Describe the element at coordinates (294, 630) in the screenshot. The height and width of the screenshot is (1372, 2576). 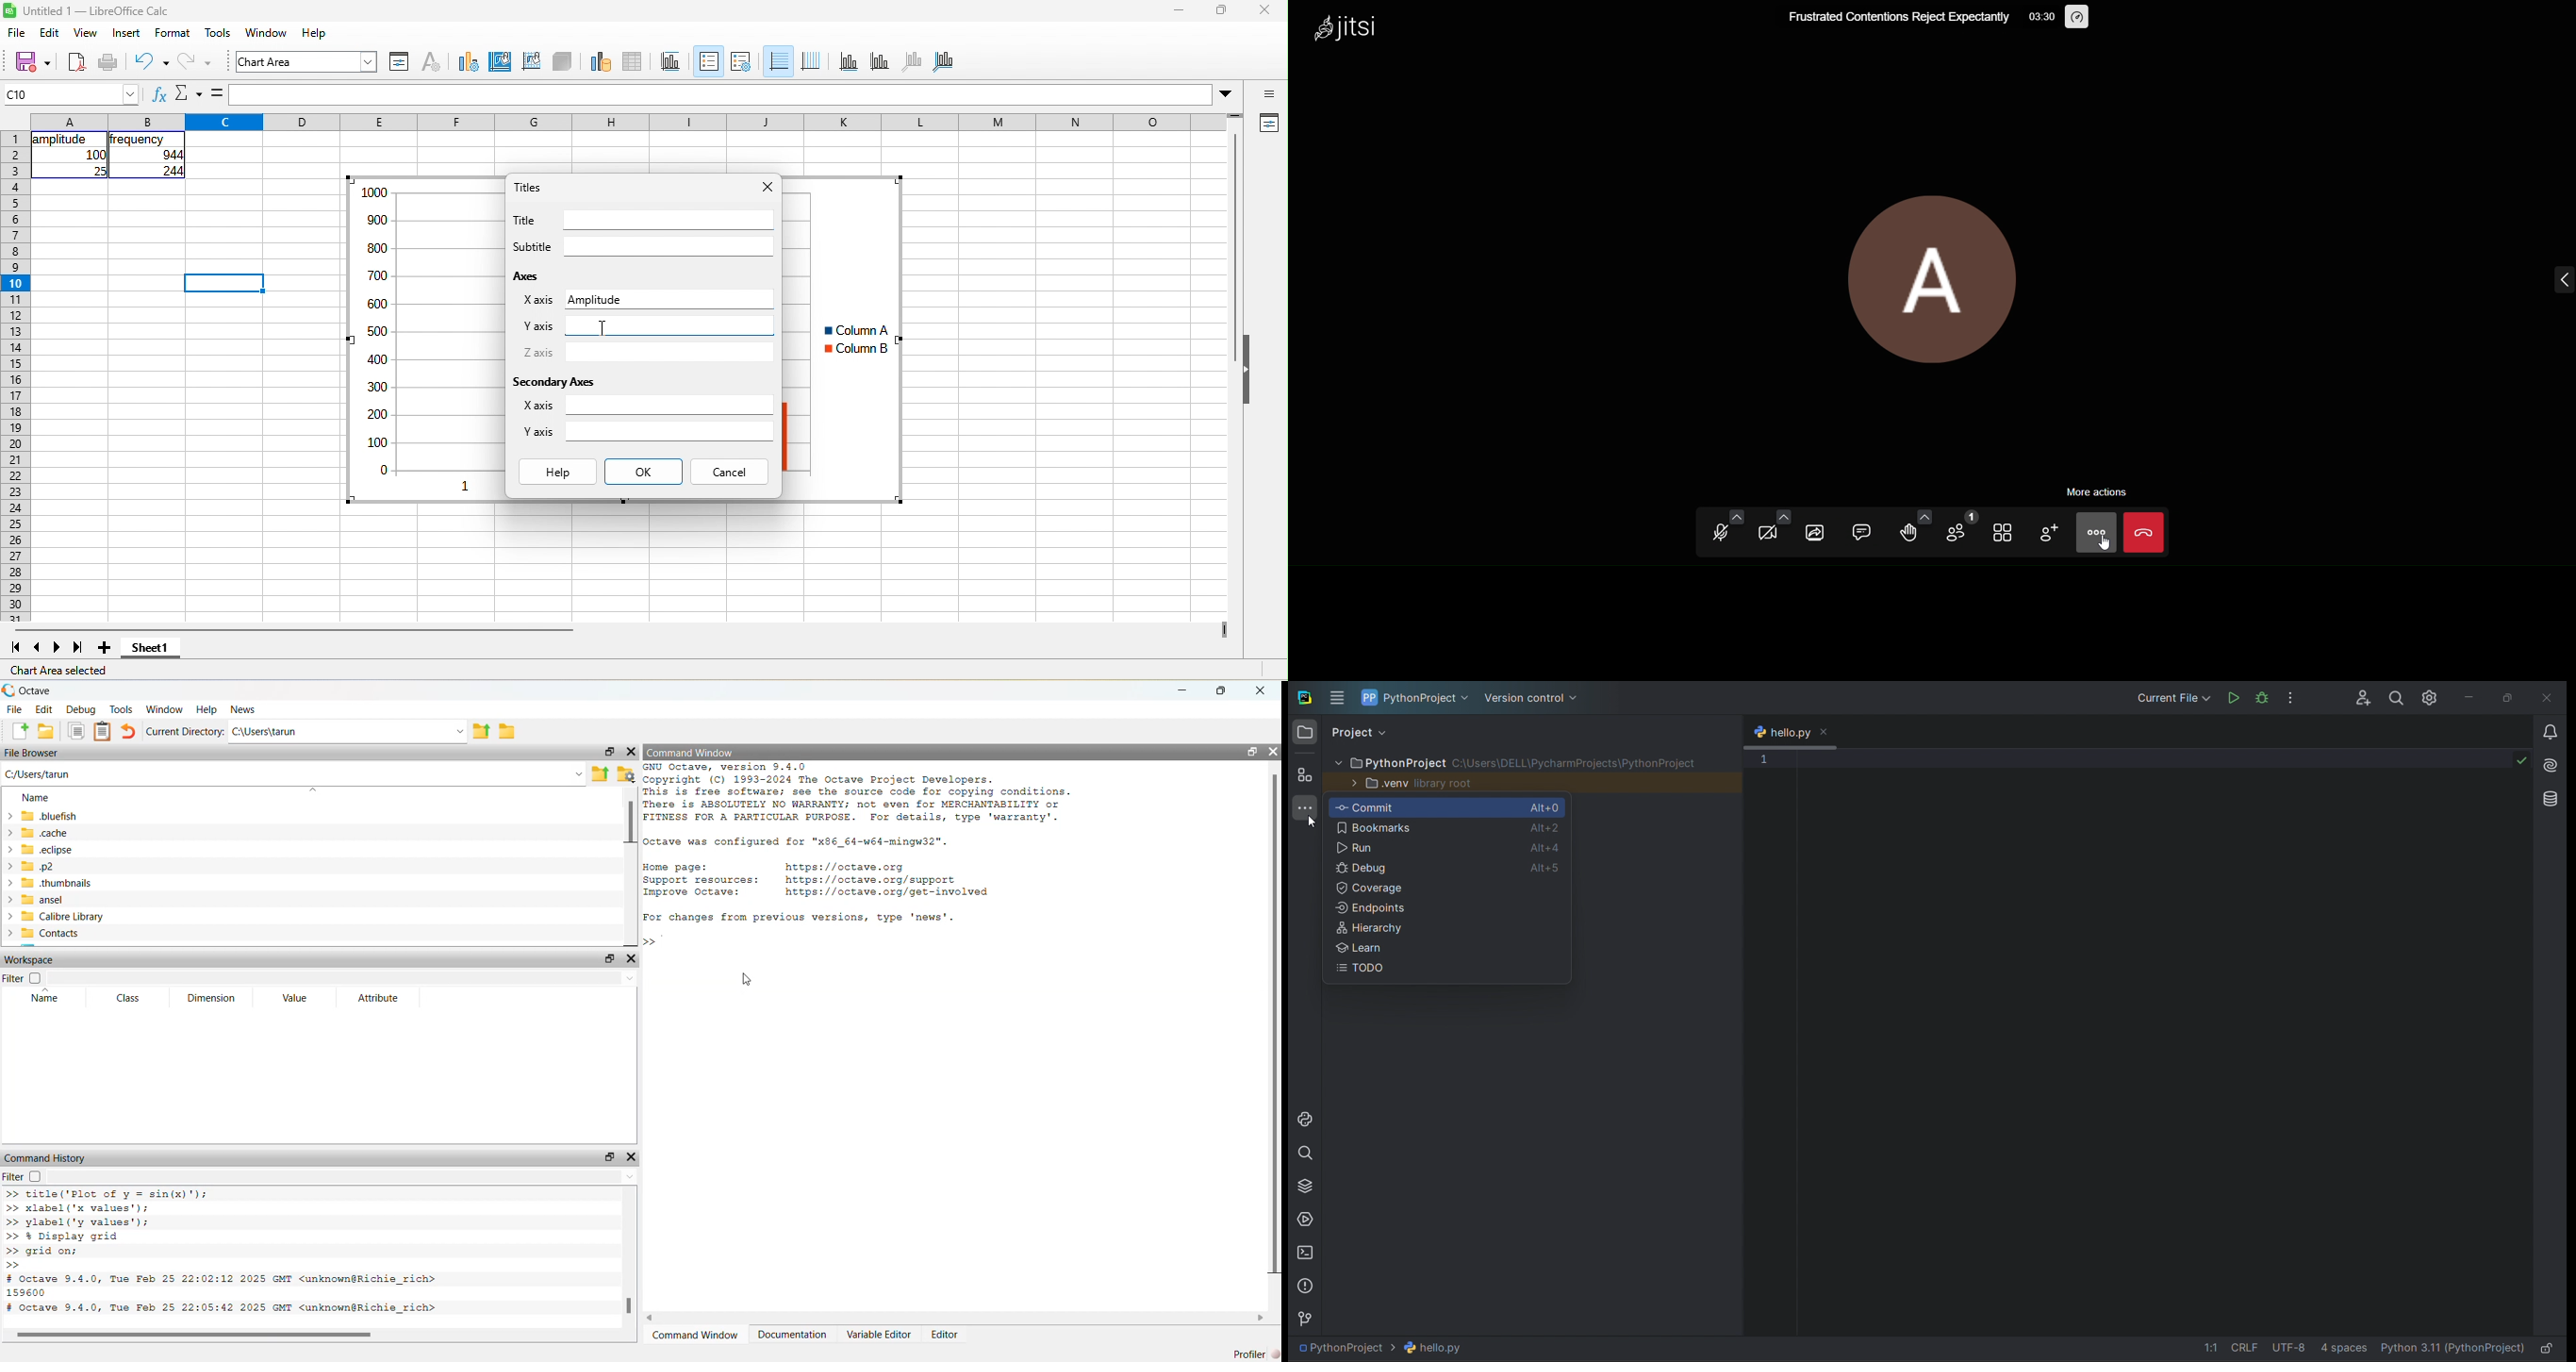
I see `horizontal scroll bar` at that location.